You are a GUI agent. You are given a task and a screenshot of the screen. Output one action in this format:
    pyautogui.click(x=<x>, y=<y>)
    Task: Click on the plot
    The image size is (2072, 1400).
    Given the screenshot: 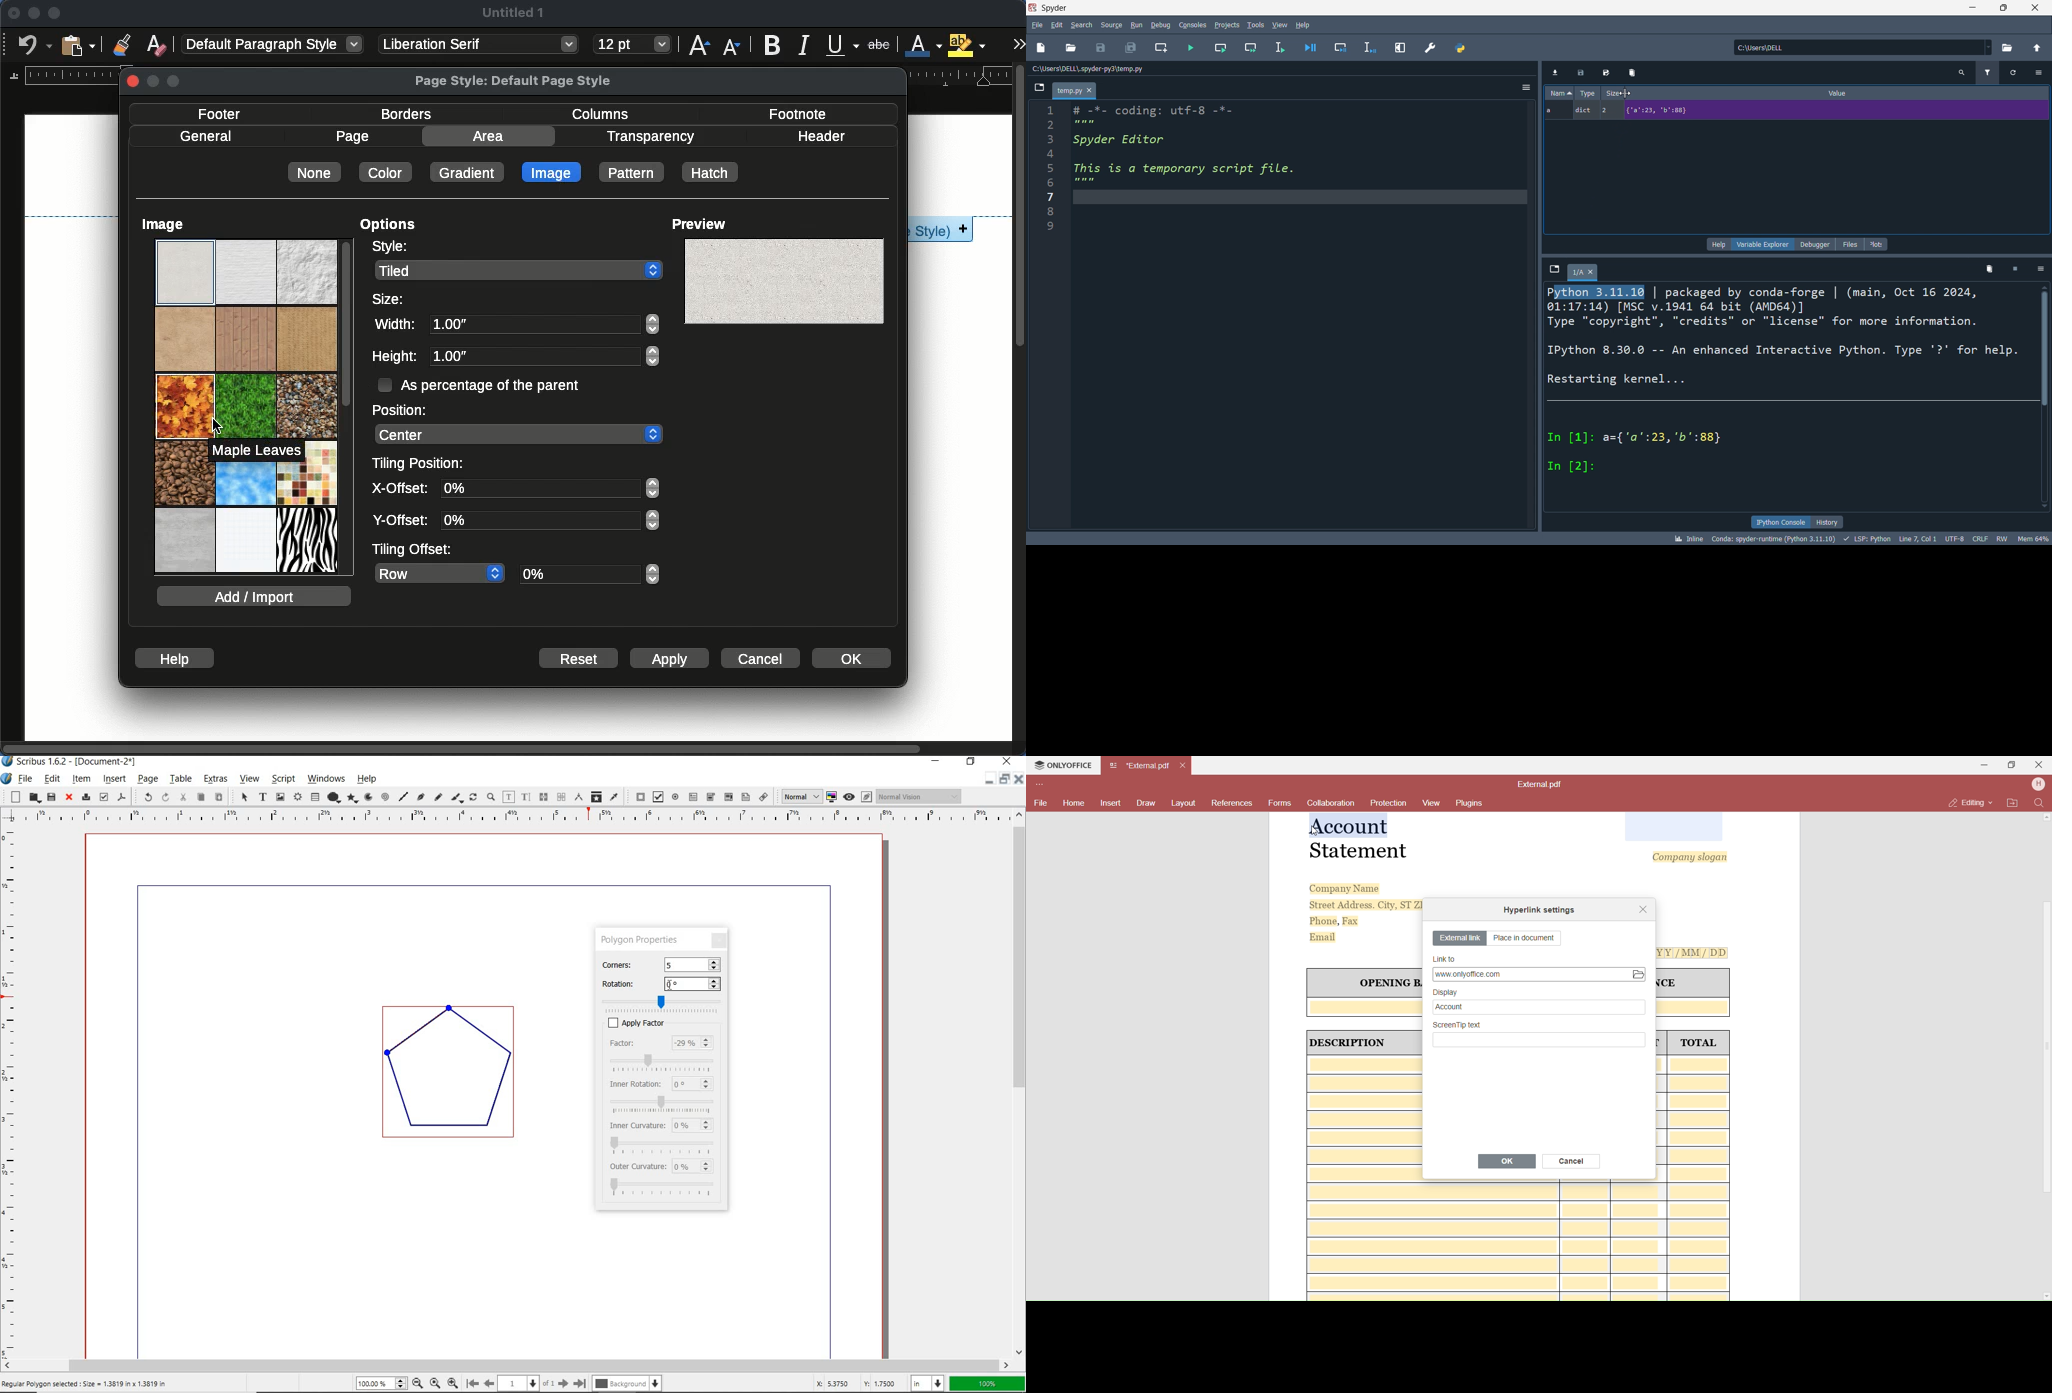 What is the action you would take?
    pyautogui.click(x=1877, y=244)
    